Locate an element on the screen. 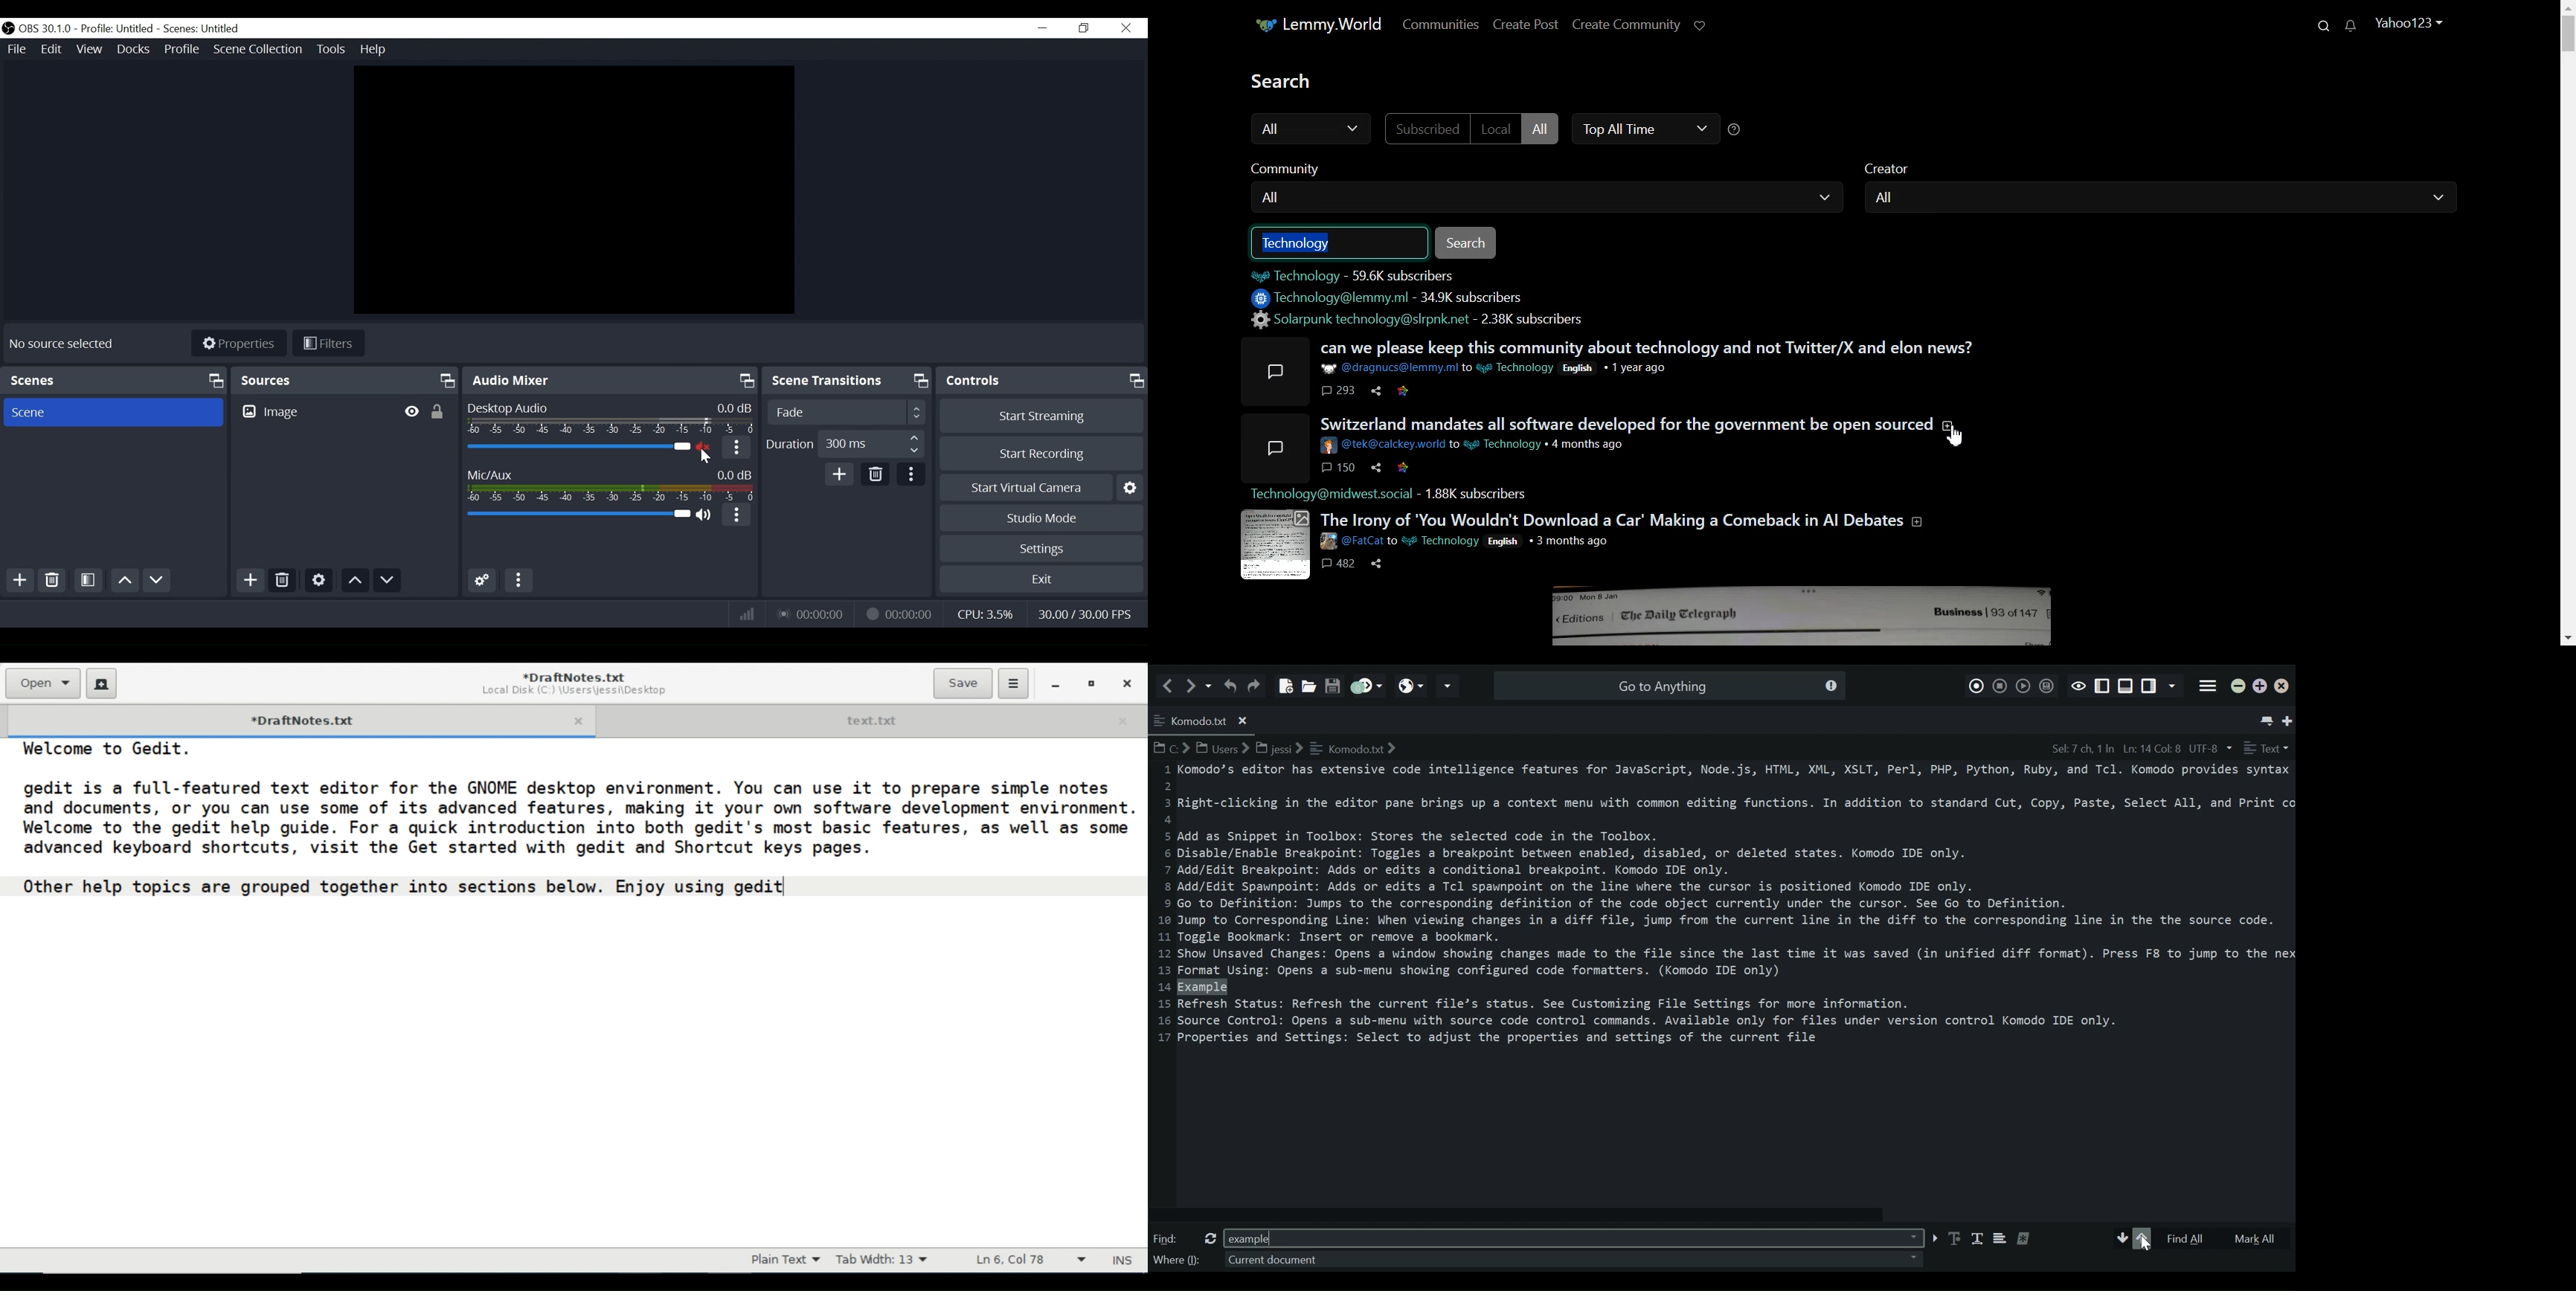  Current Tab is located at coordinates (294, 719).